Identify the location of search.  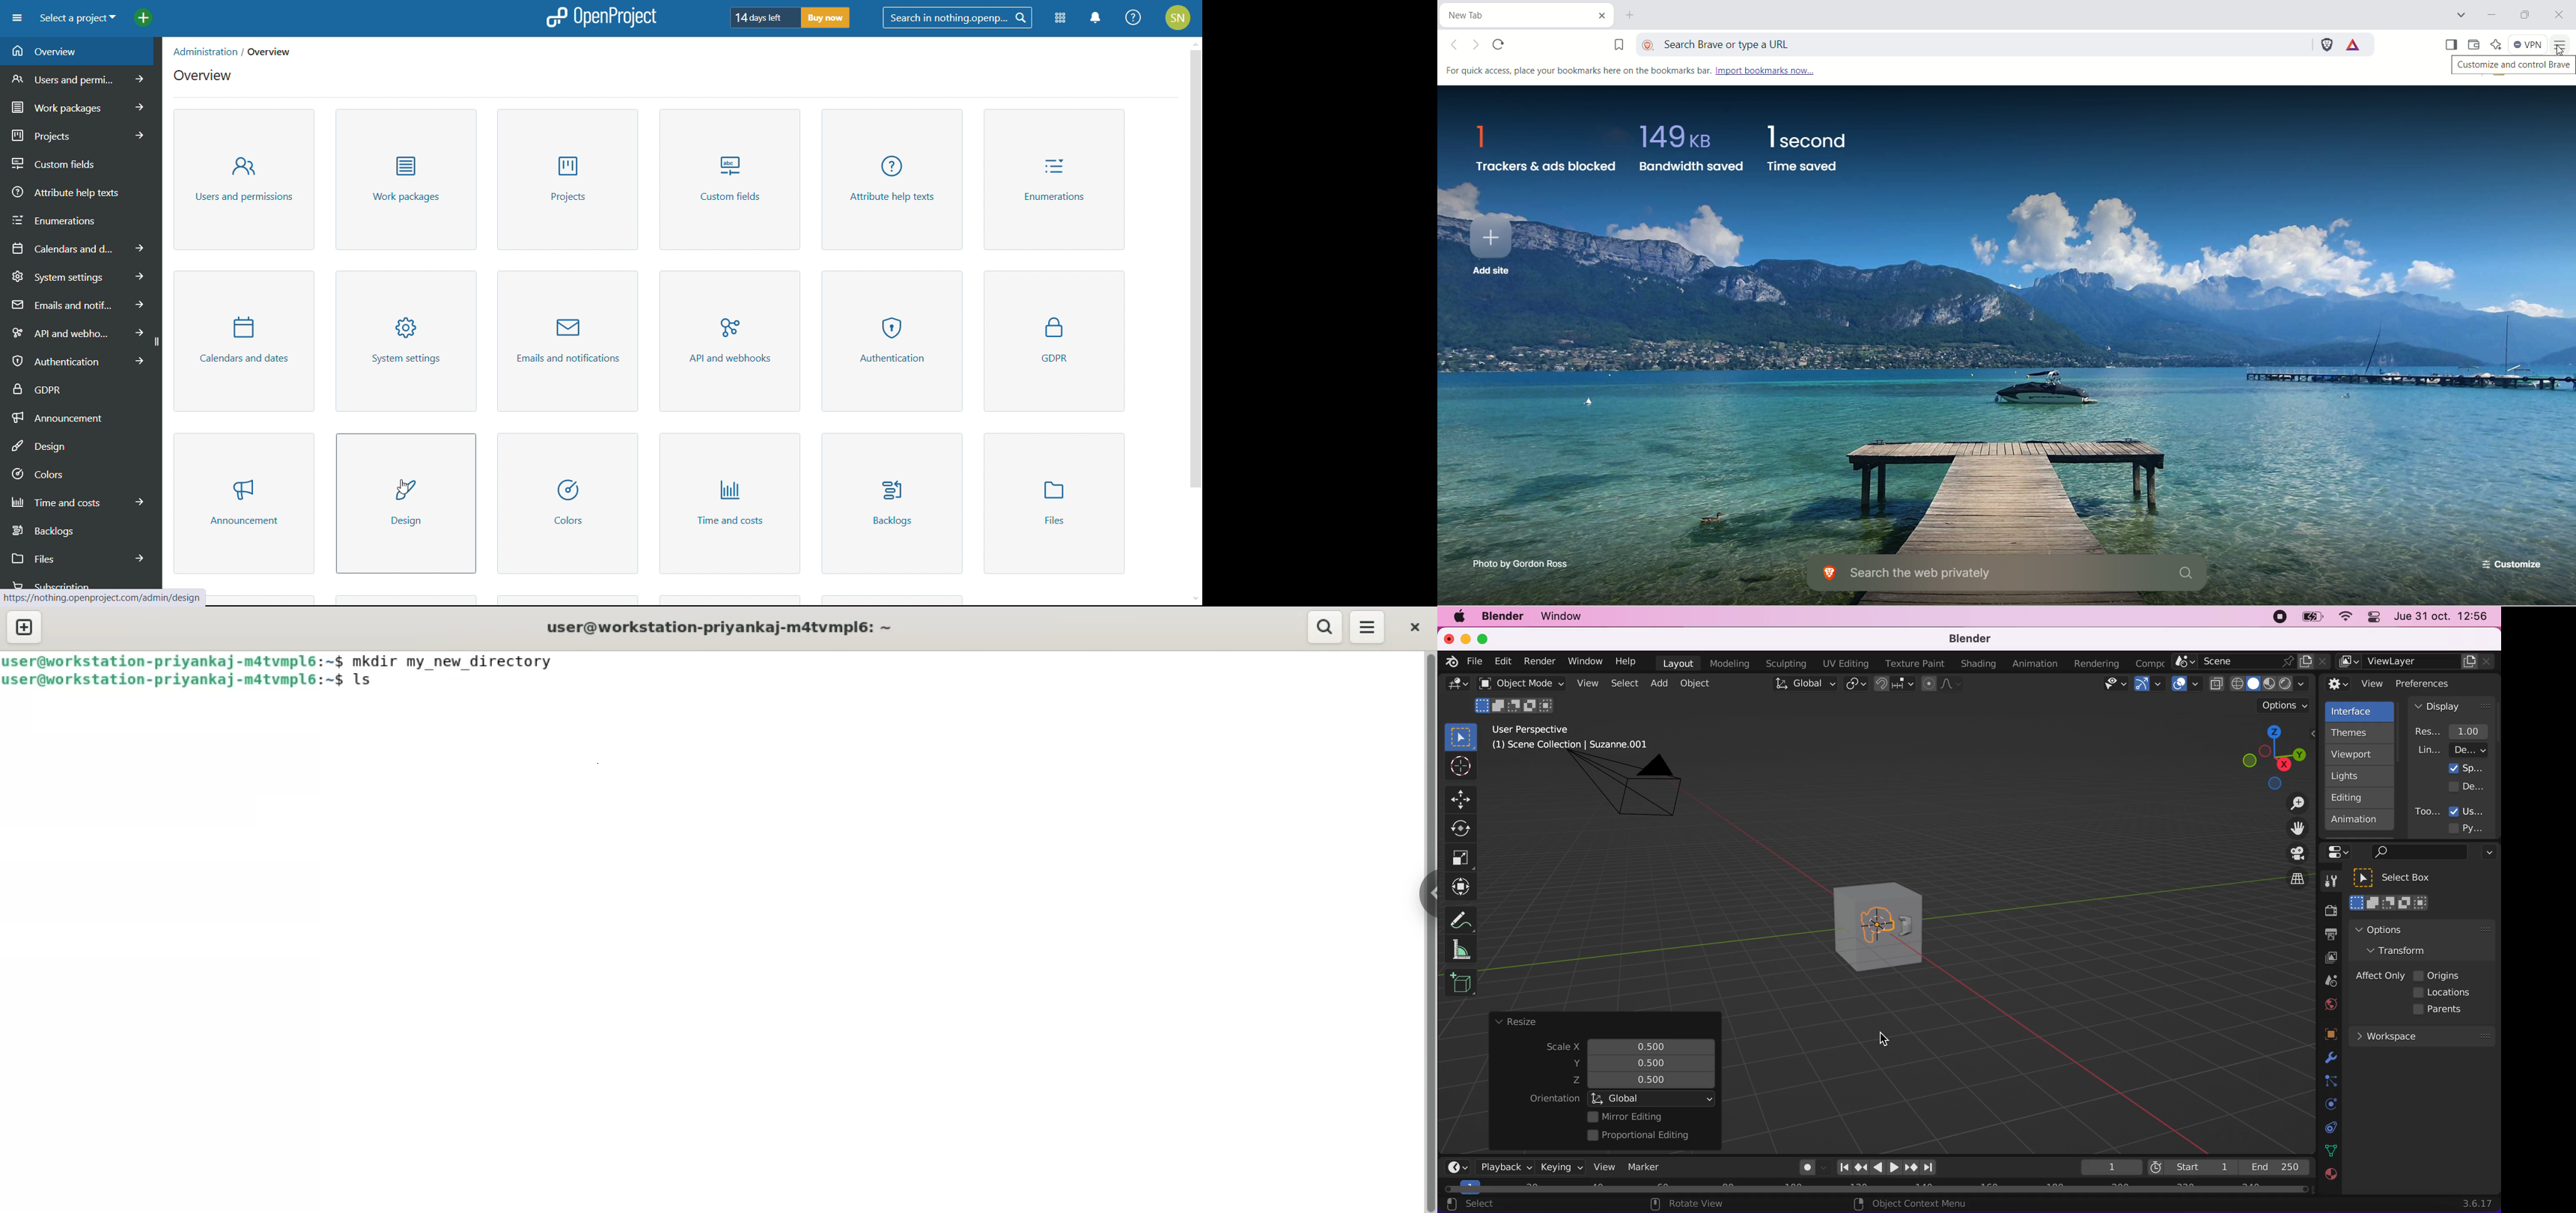
(1325, 627).